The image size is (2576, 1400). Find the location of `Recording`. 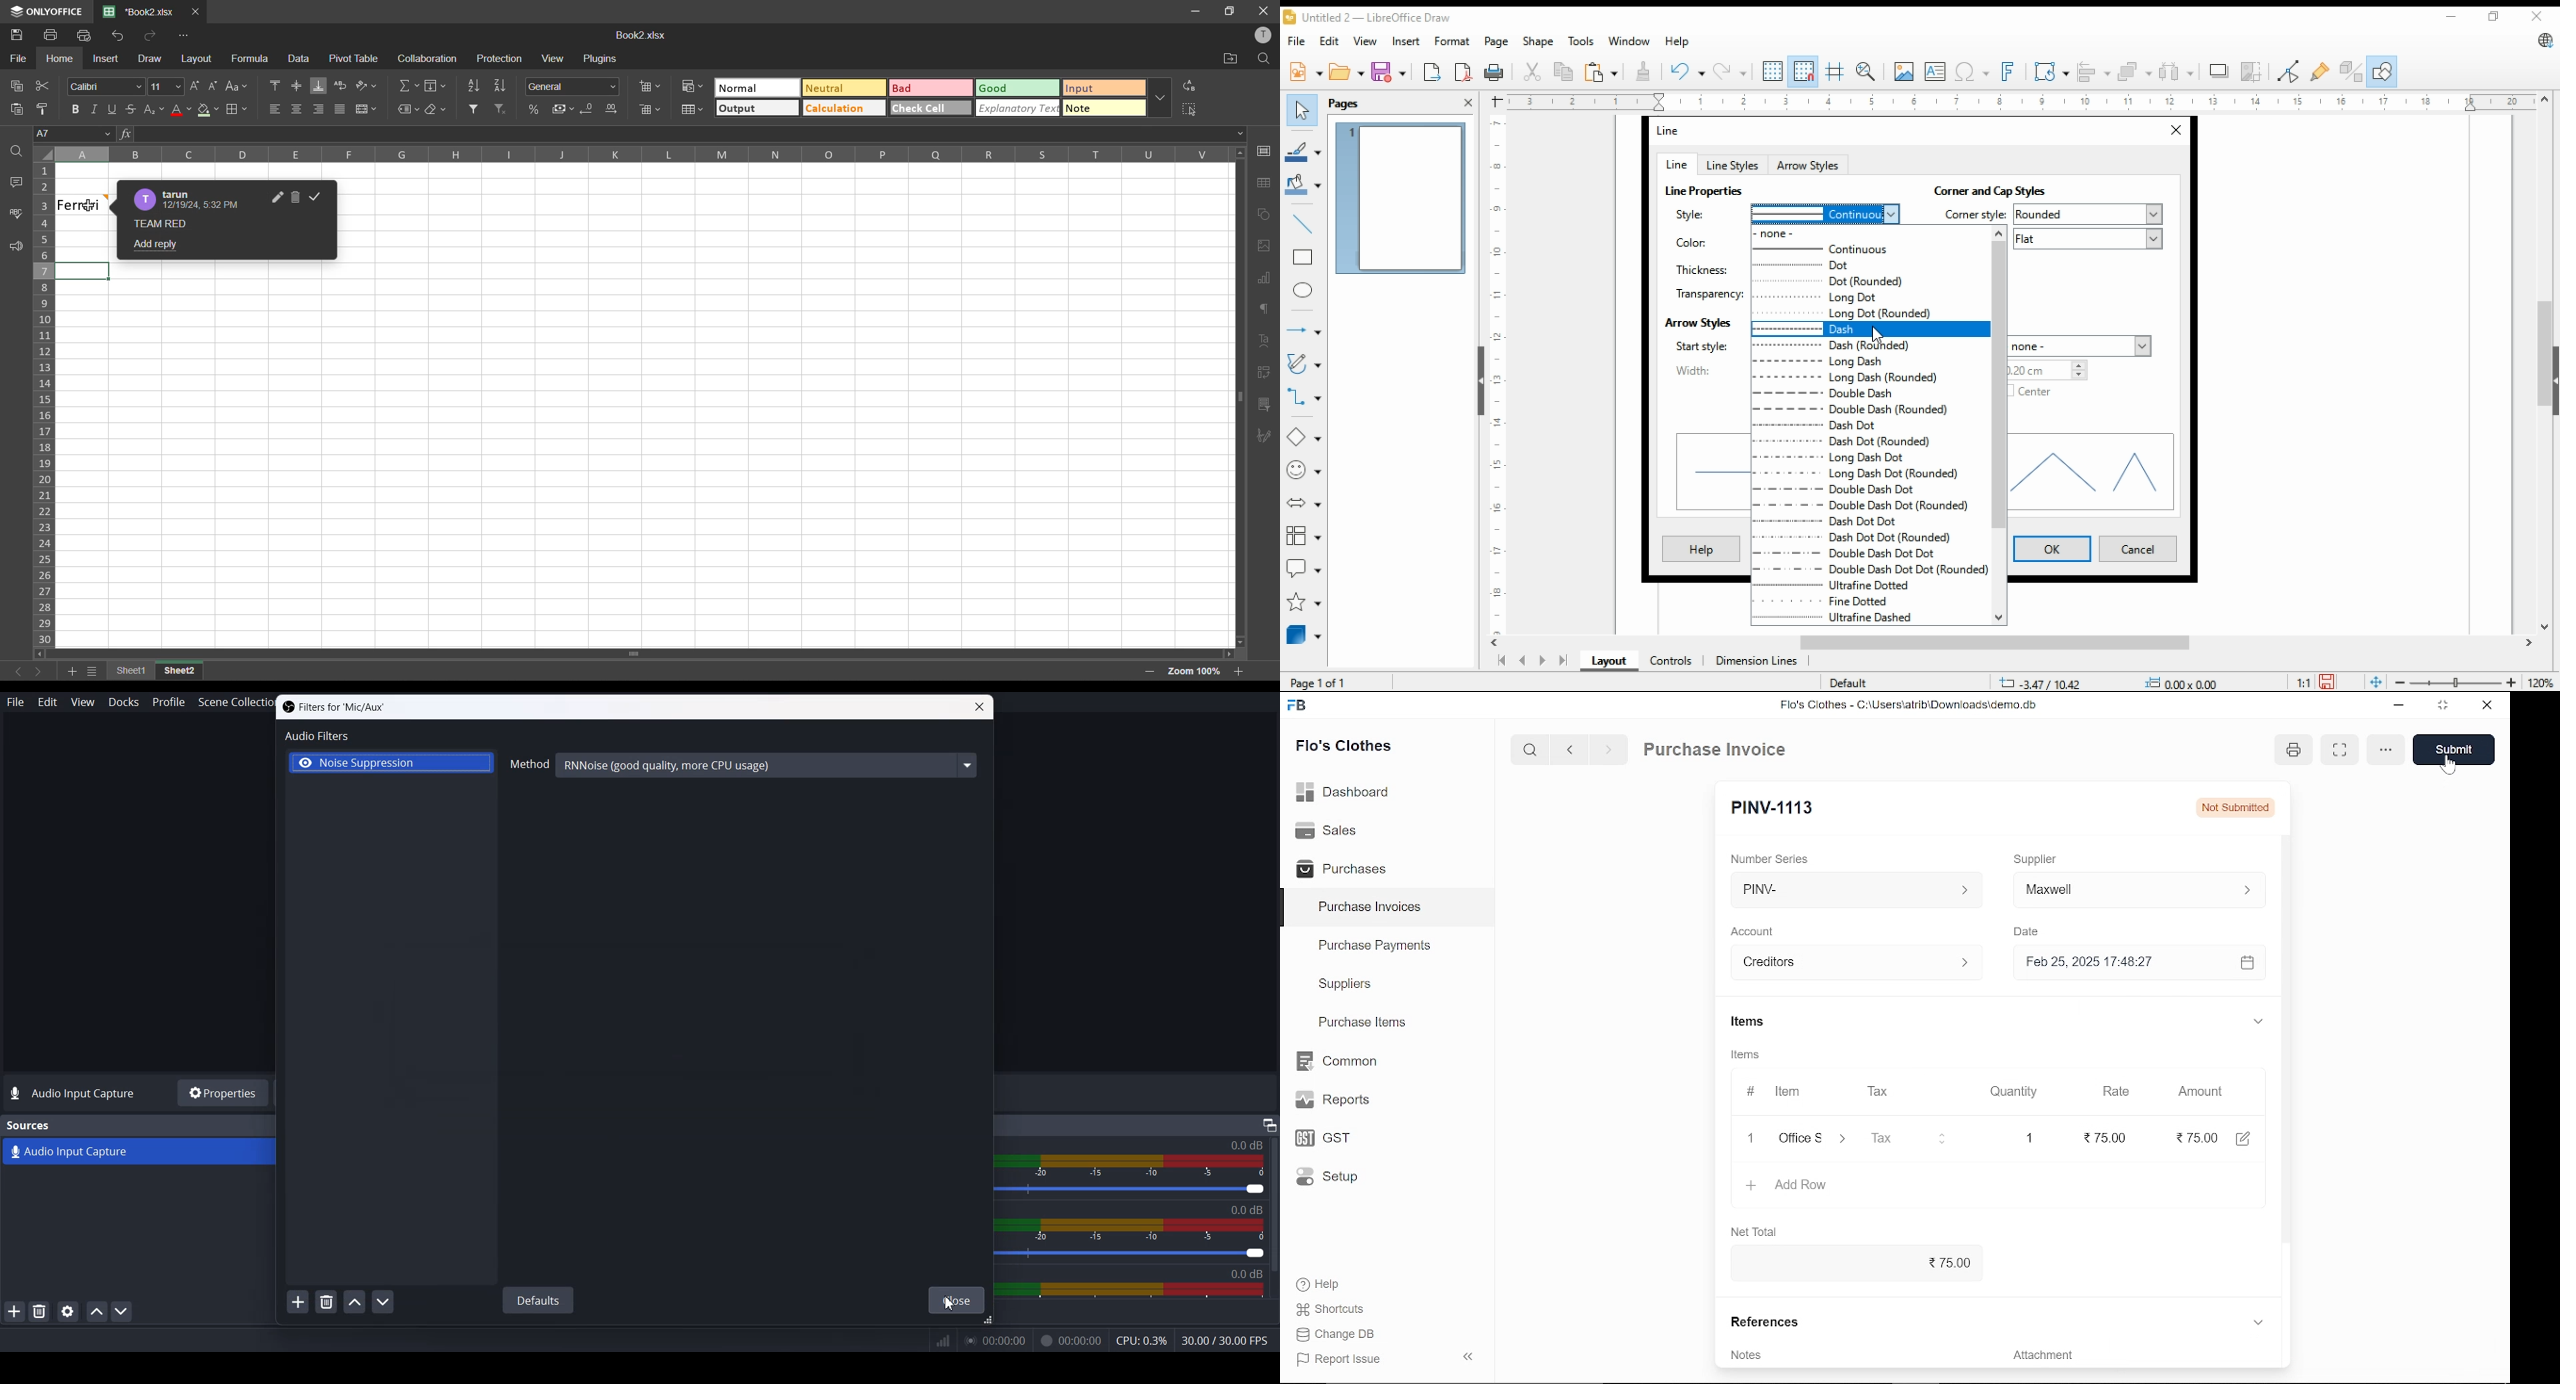

Recording is located at coordinates (1071, 1341).